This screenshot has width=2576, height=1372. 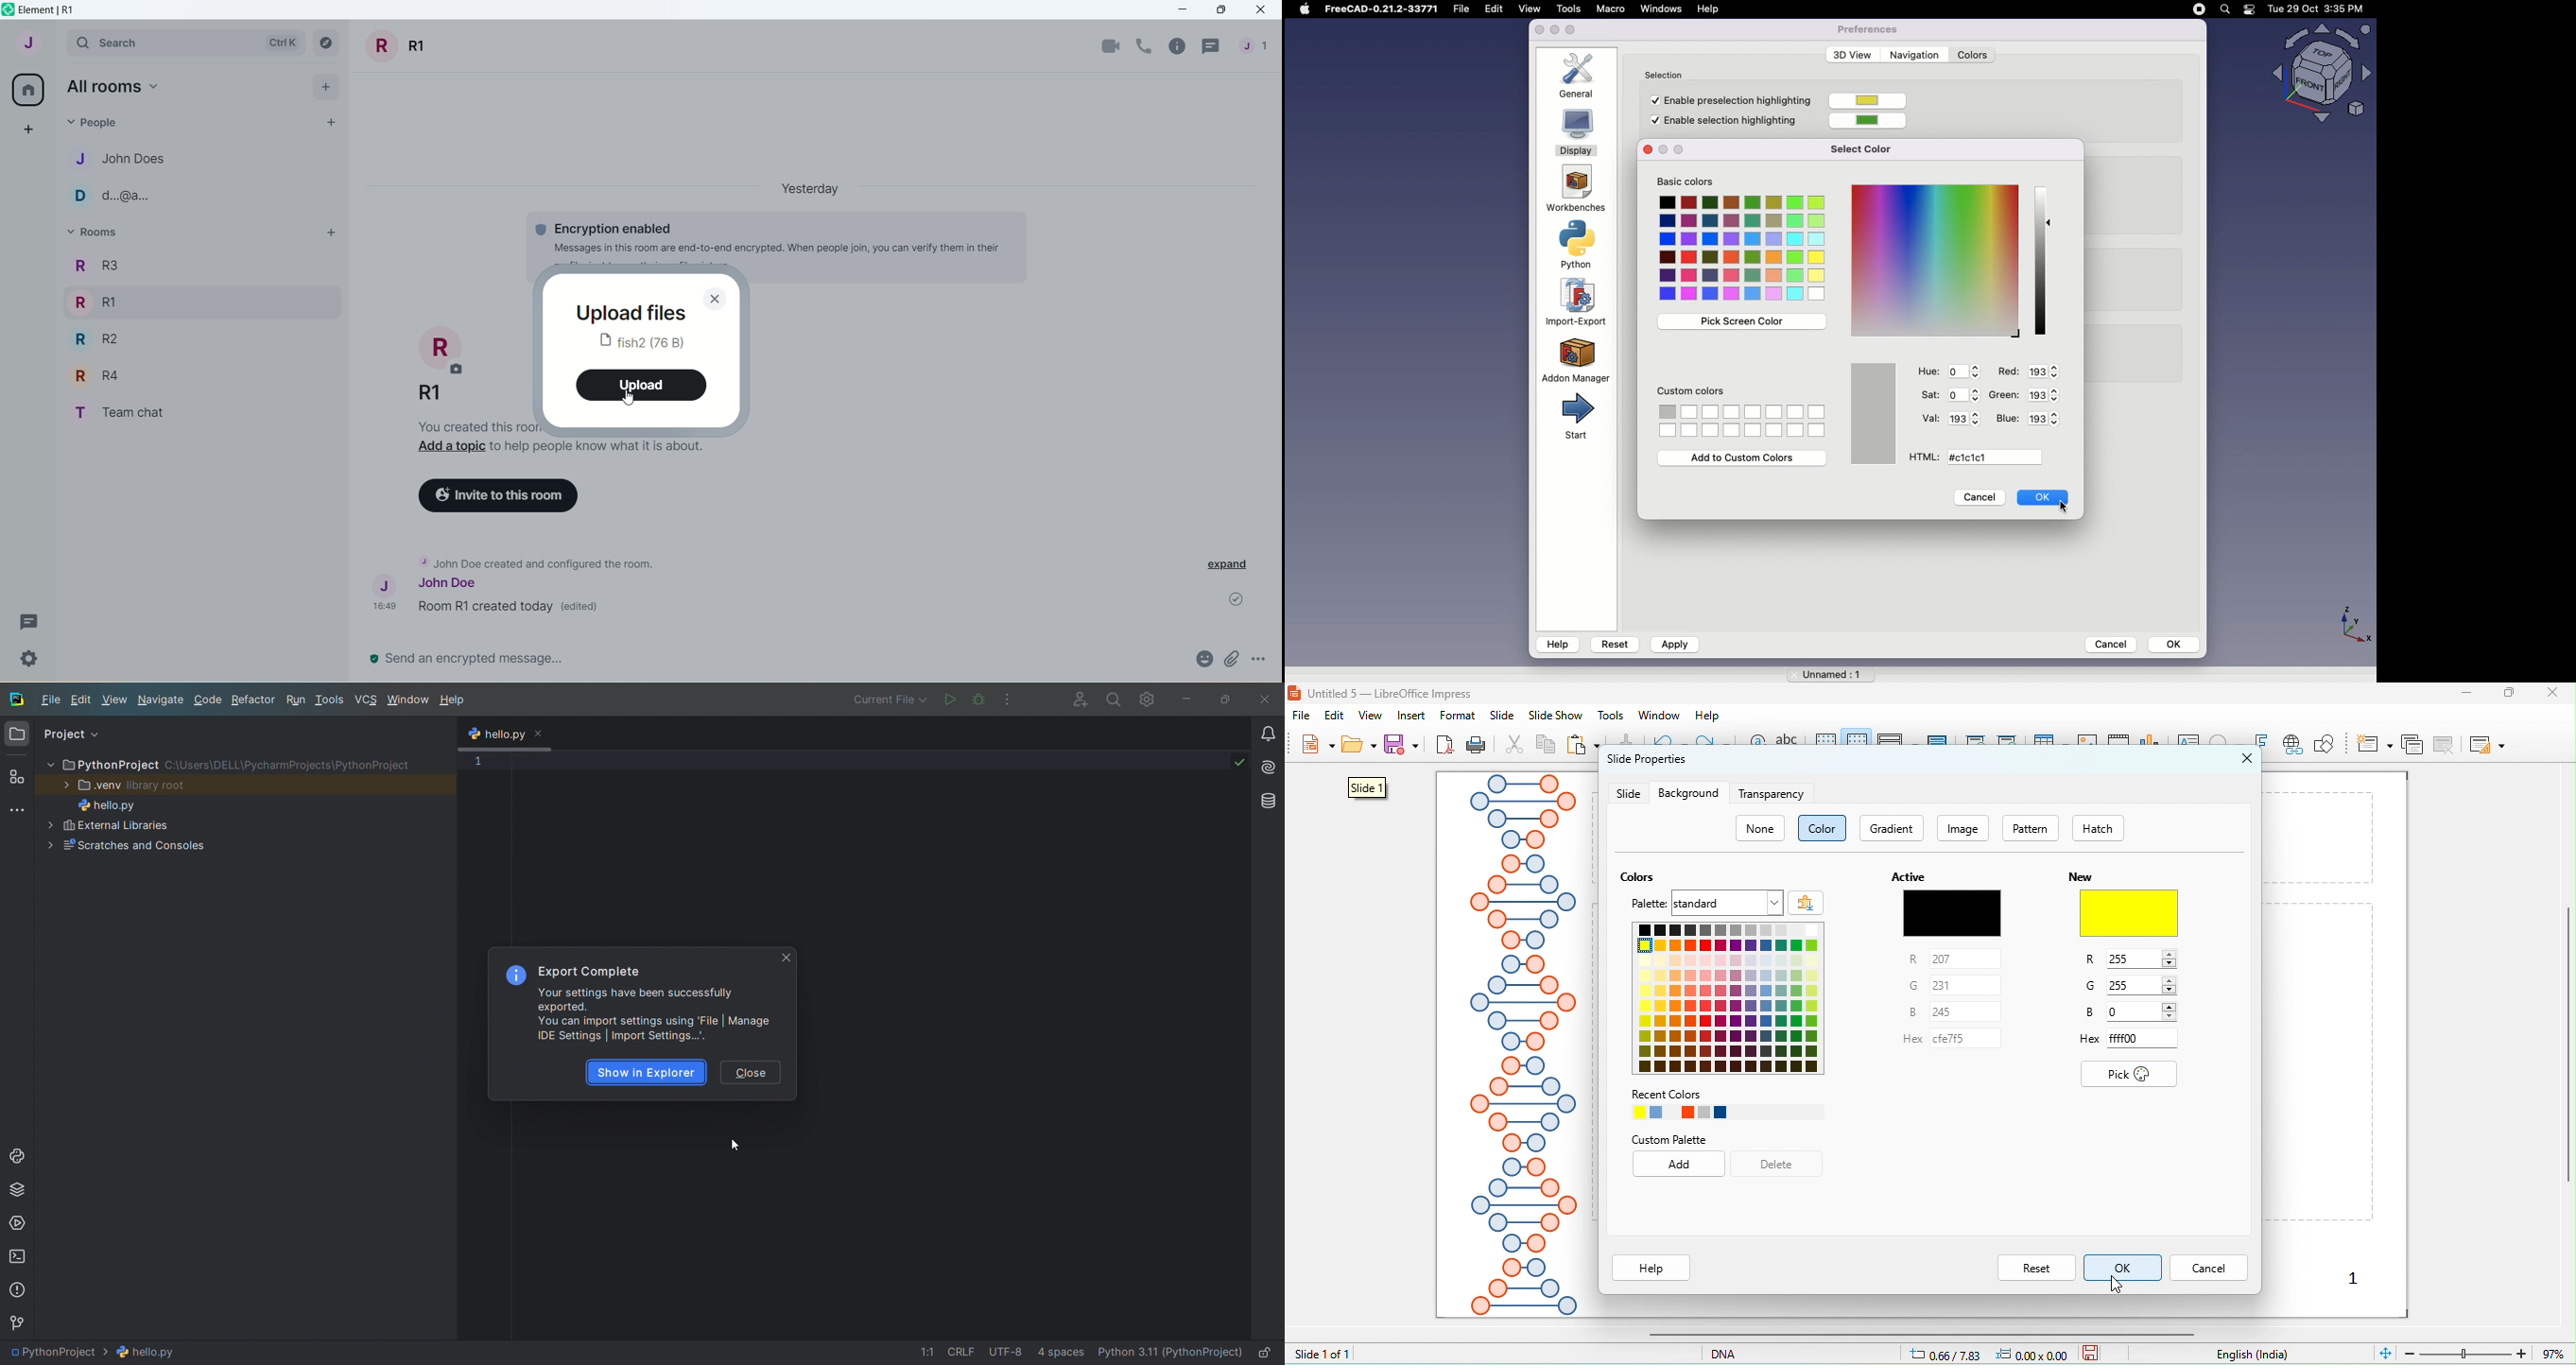 What do you see at coordinates (388, 606) in the screenshot?
I see `time` at bounding box center [388, 606].